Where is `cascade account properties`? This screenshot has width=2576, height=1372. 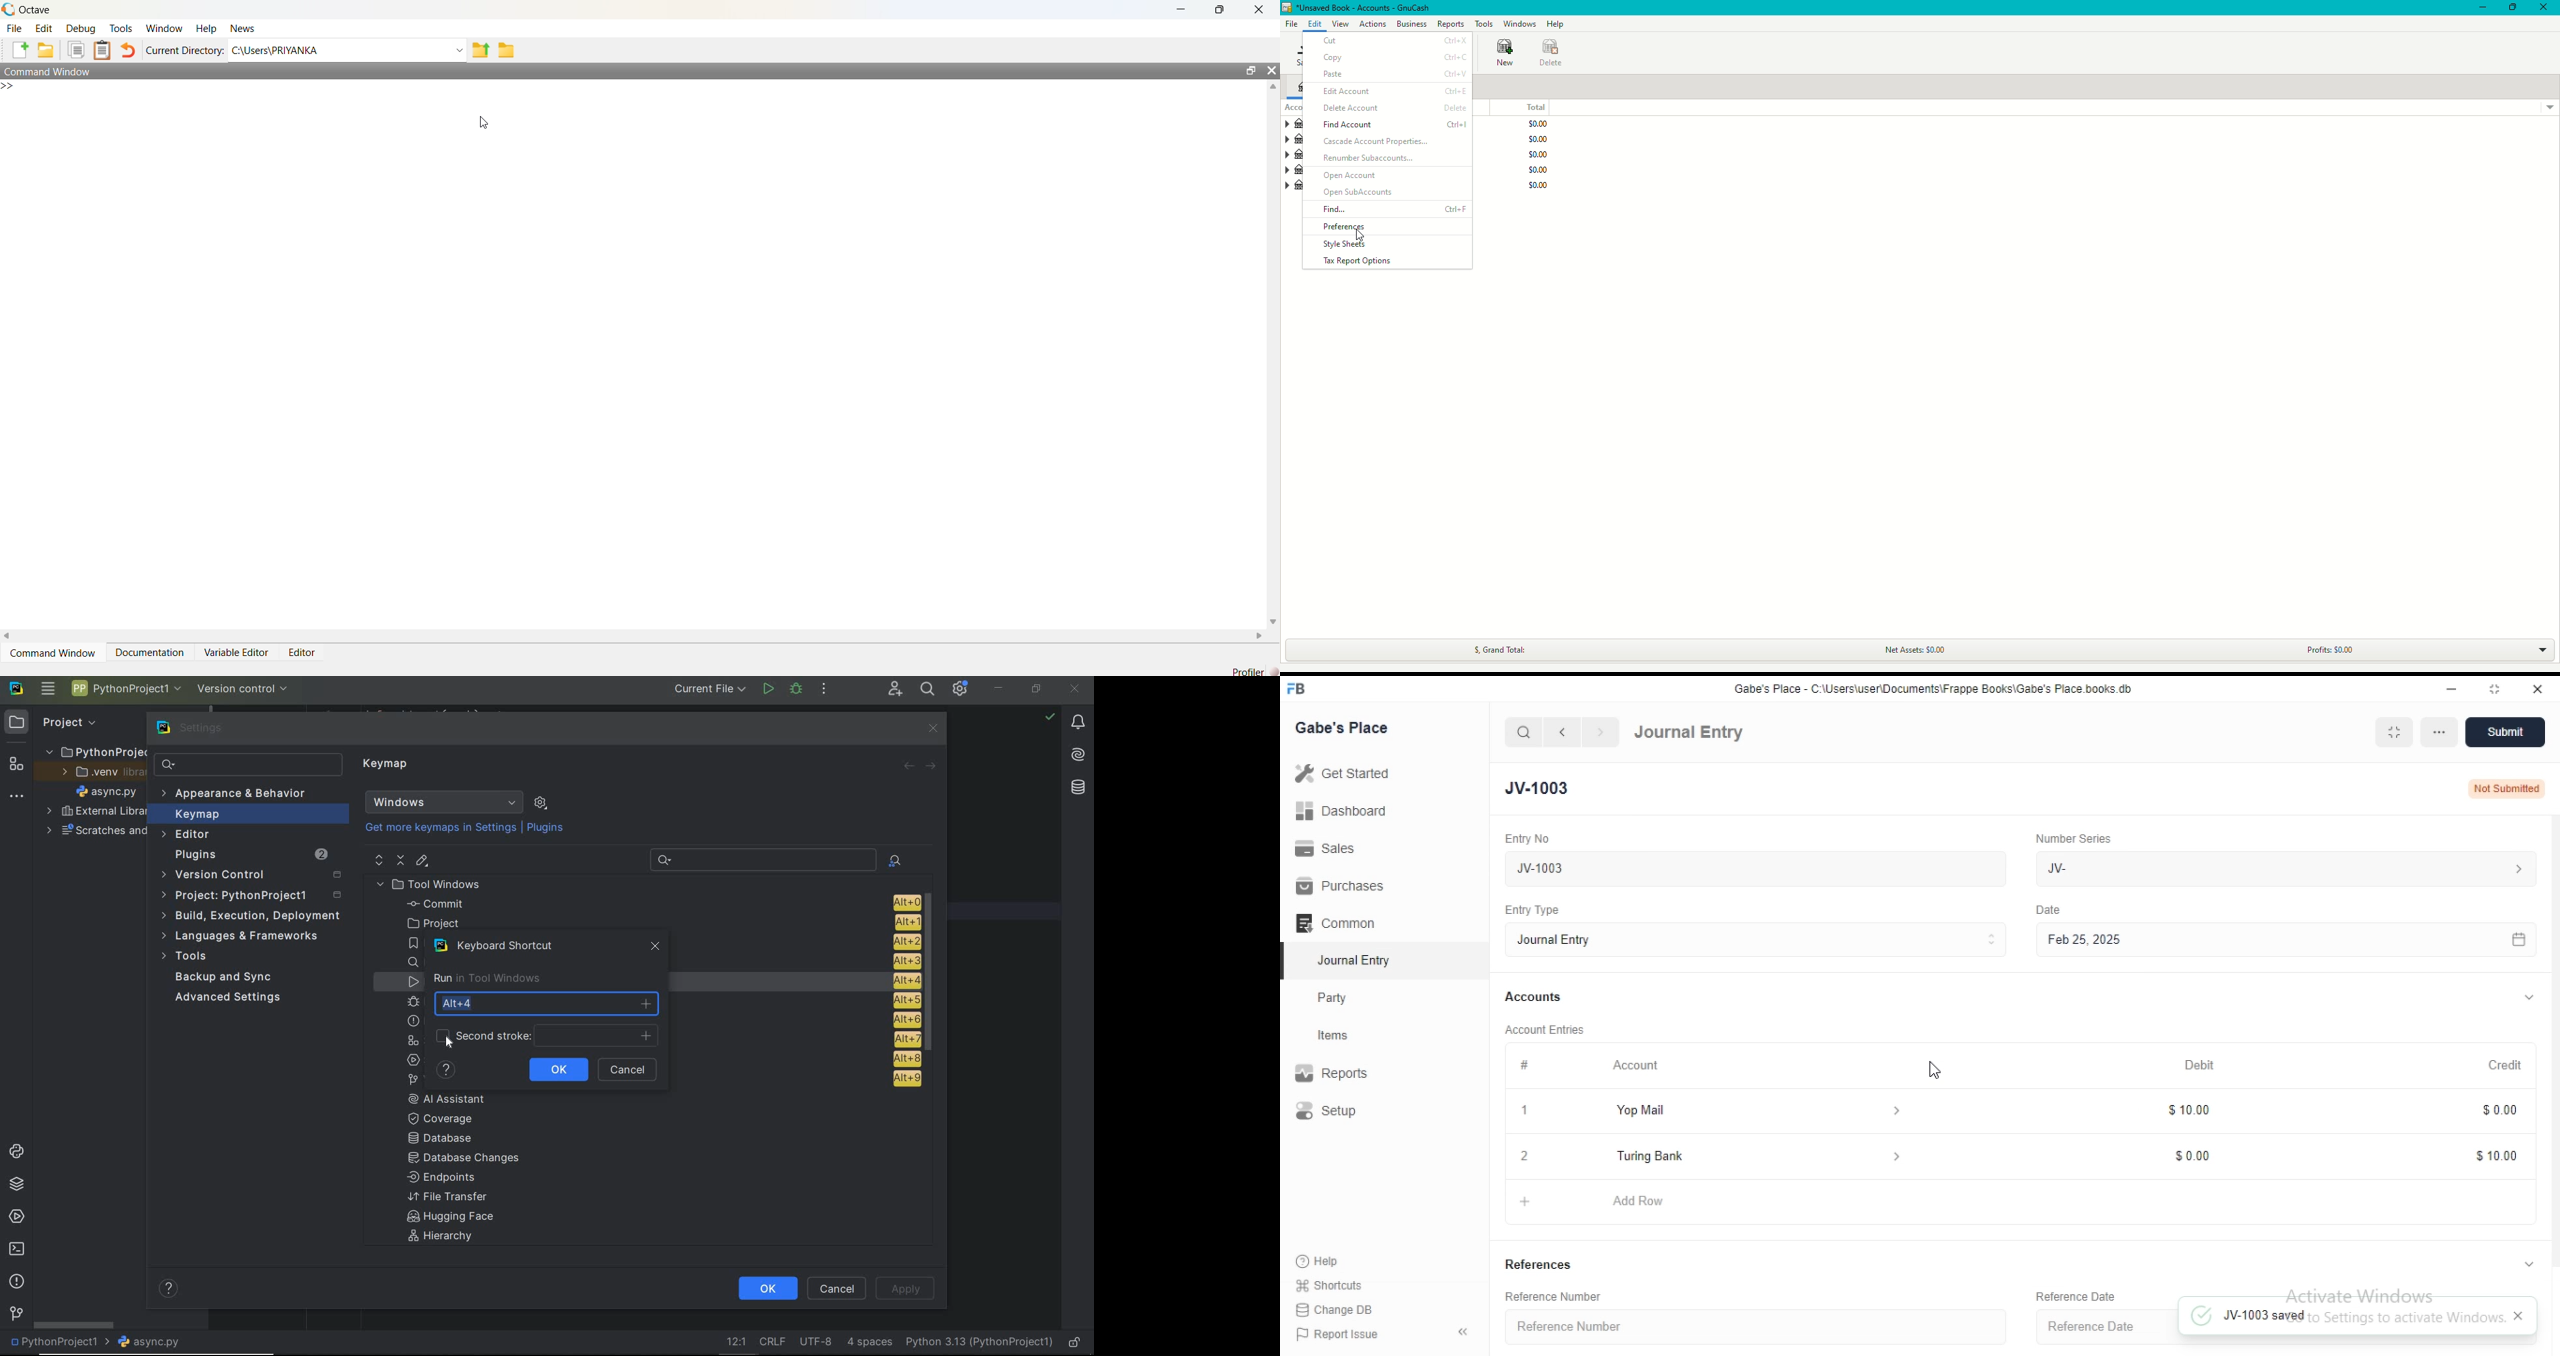 cascade account properties is located at coordinates (1391, 142).